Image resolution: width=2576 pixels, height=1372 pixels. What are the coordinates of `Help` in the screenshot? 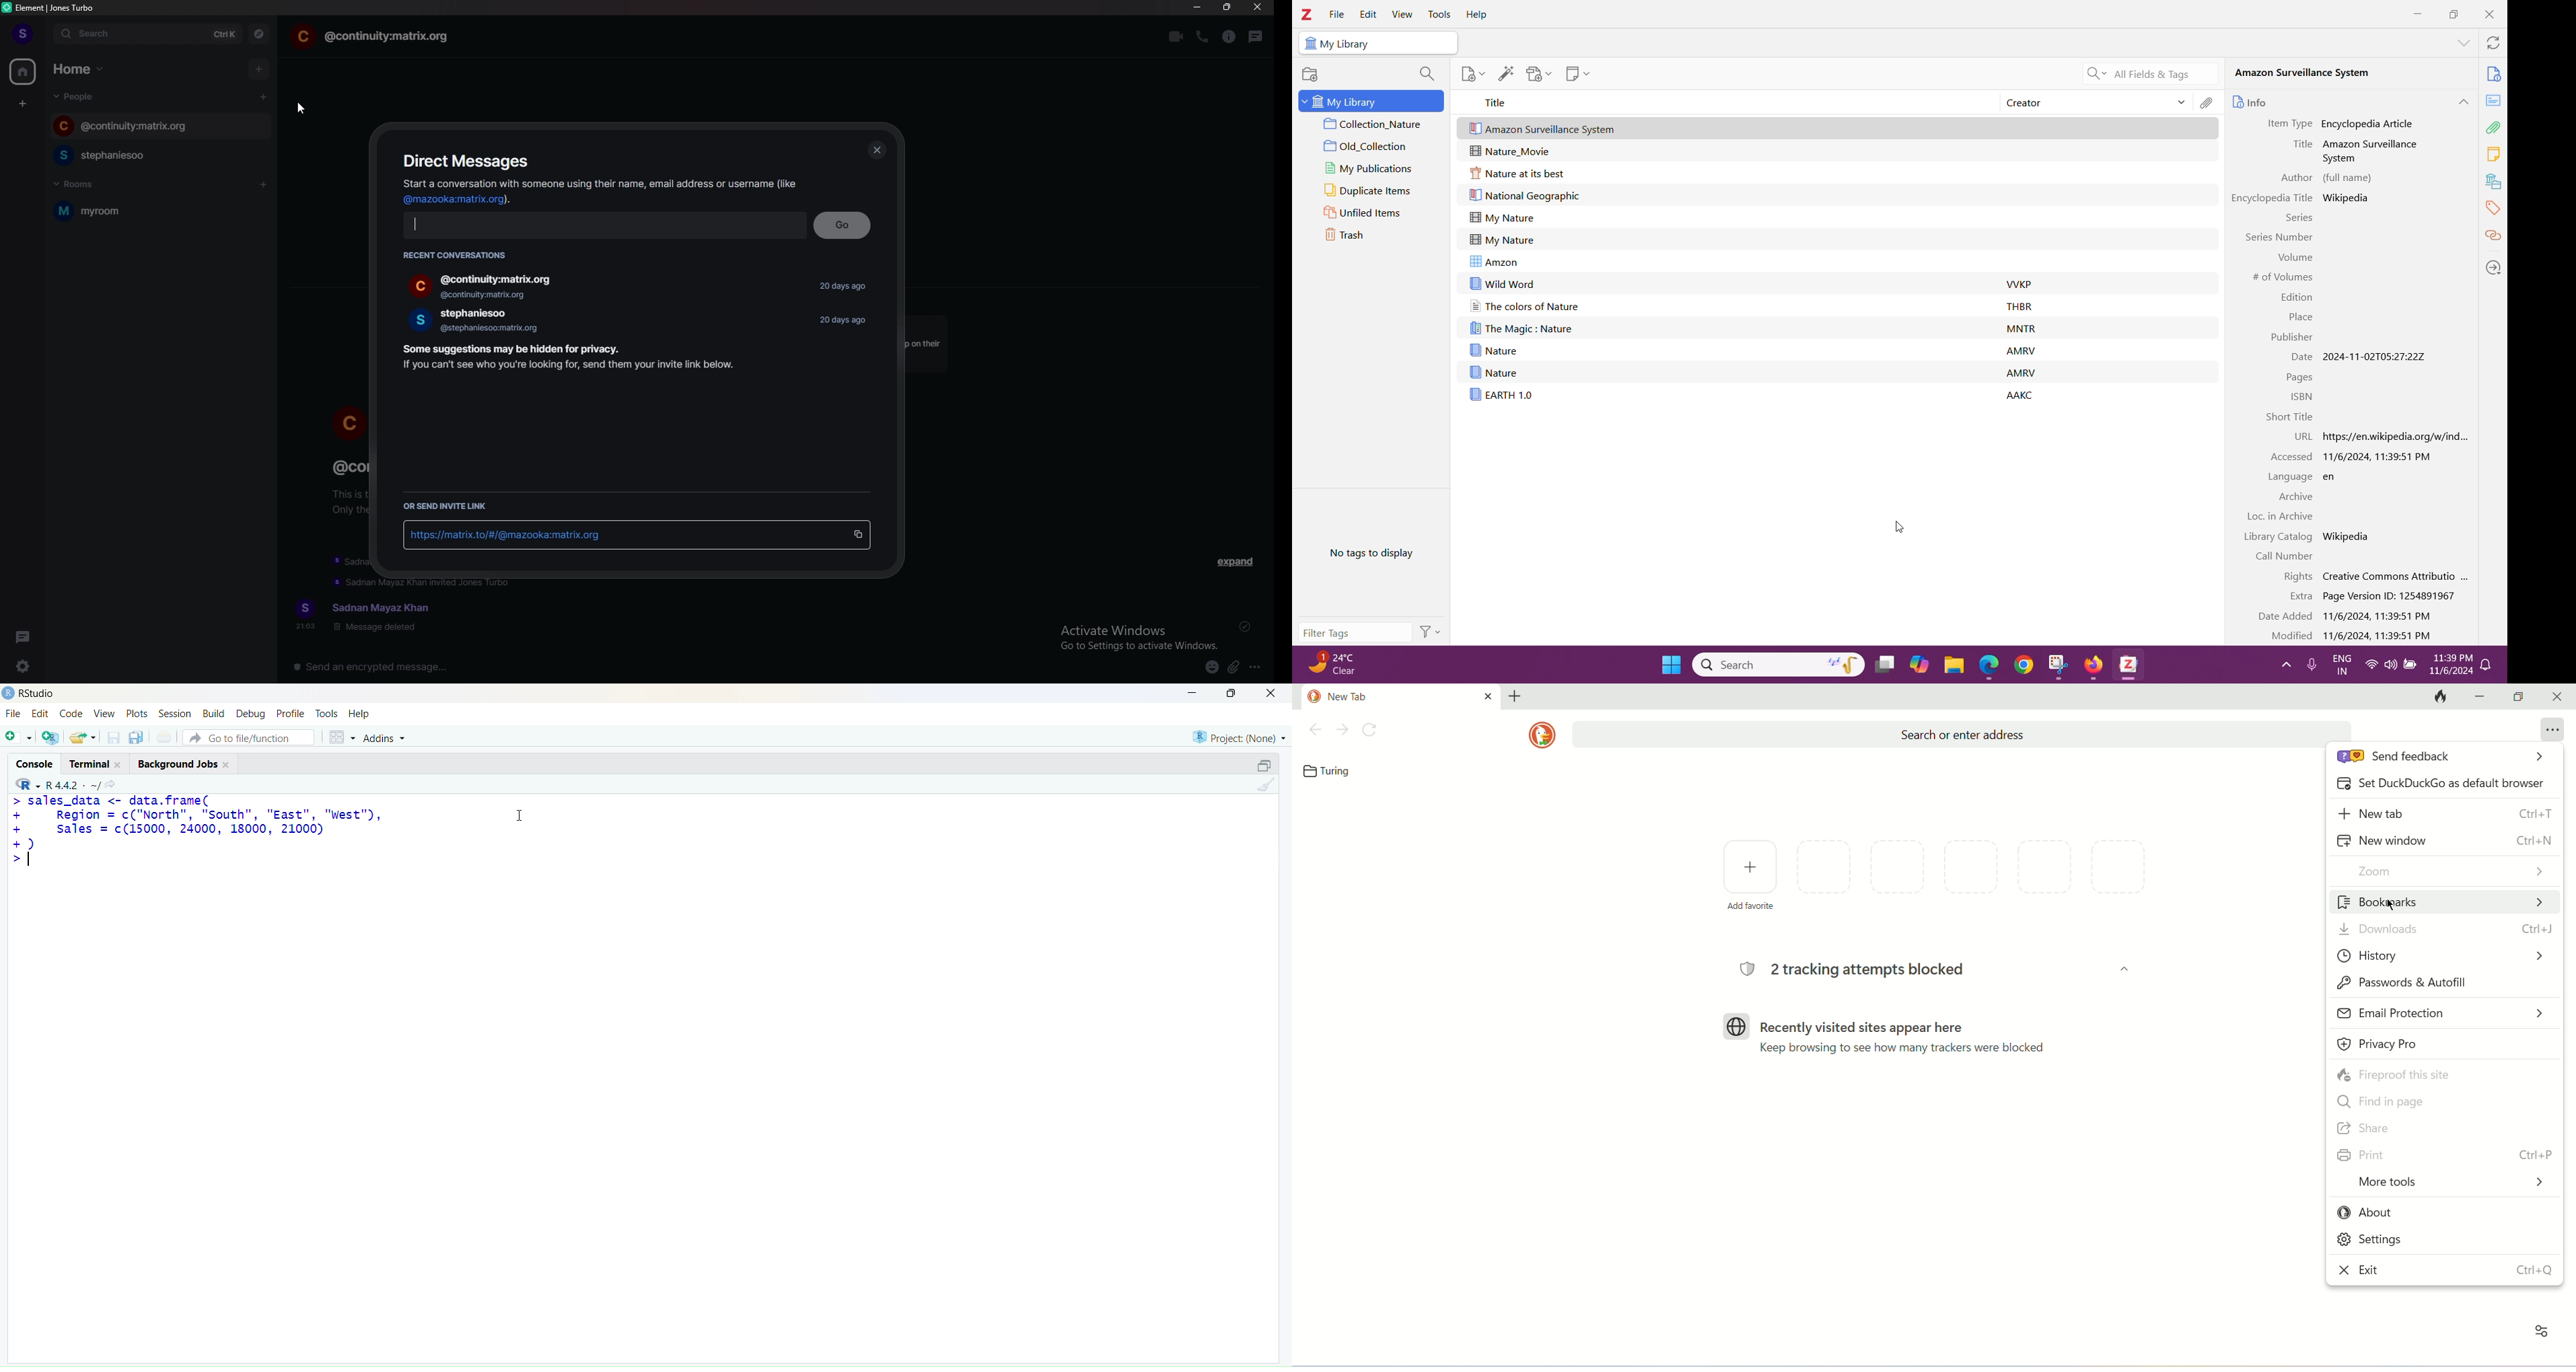 It's located at (361, 714).